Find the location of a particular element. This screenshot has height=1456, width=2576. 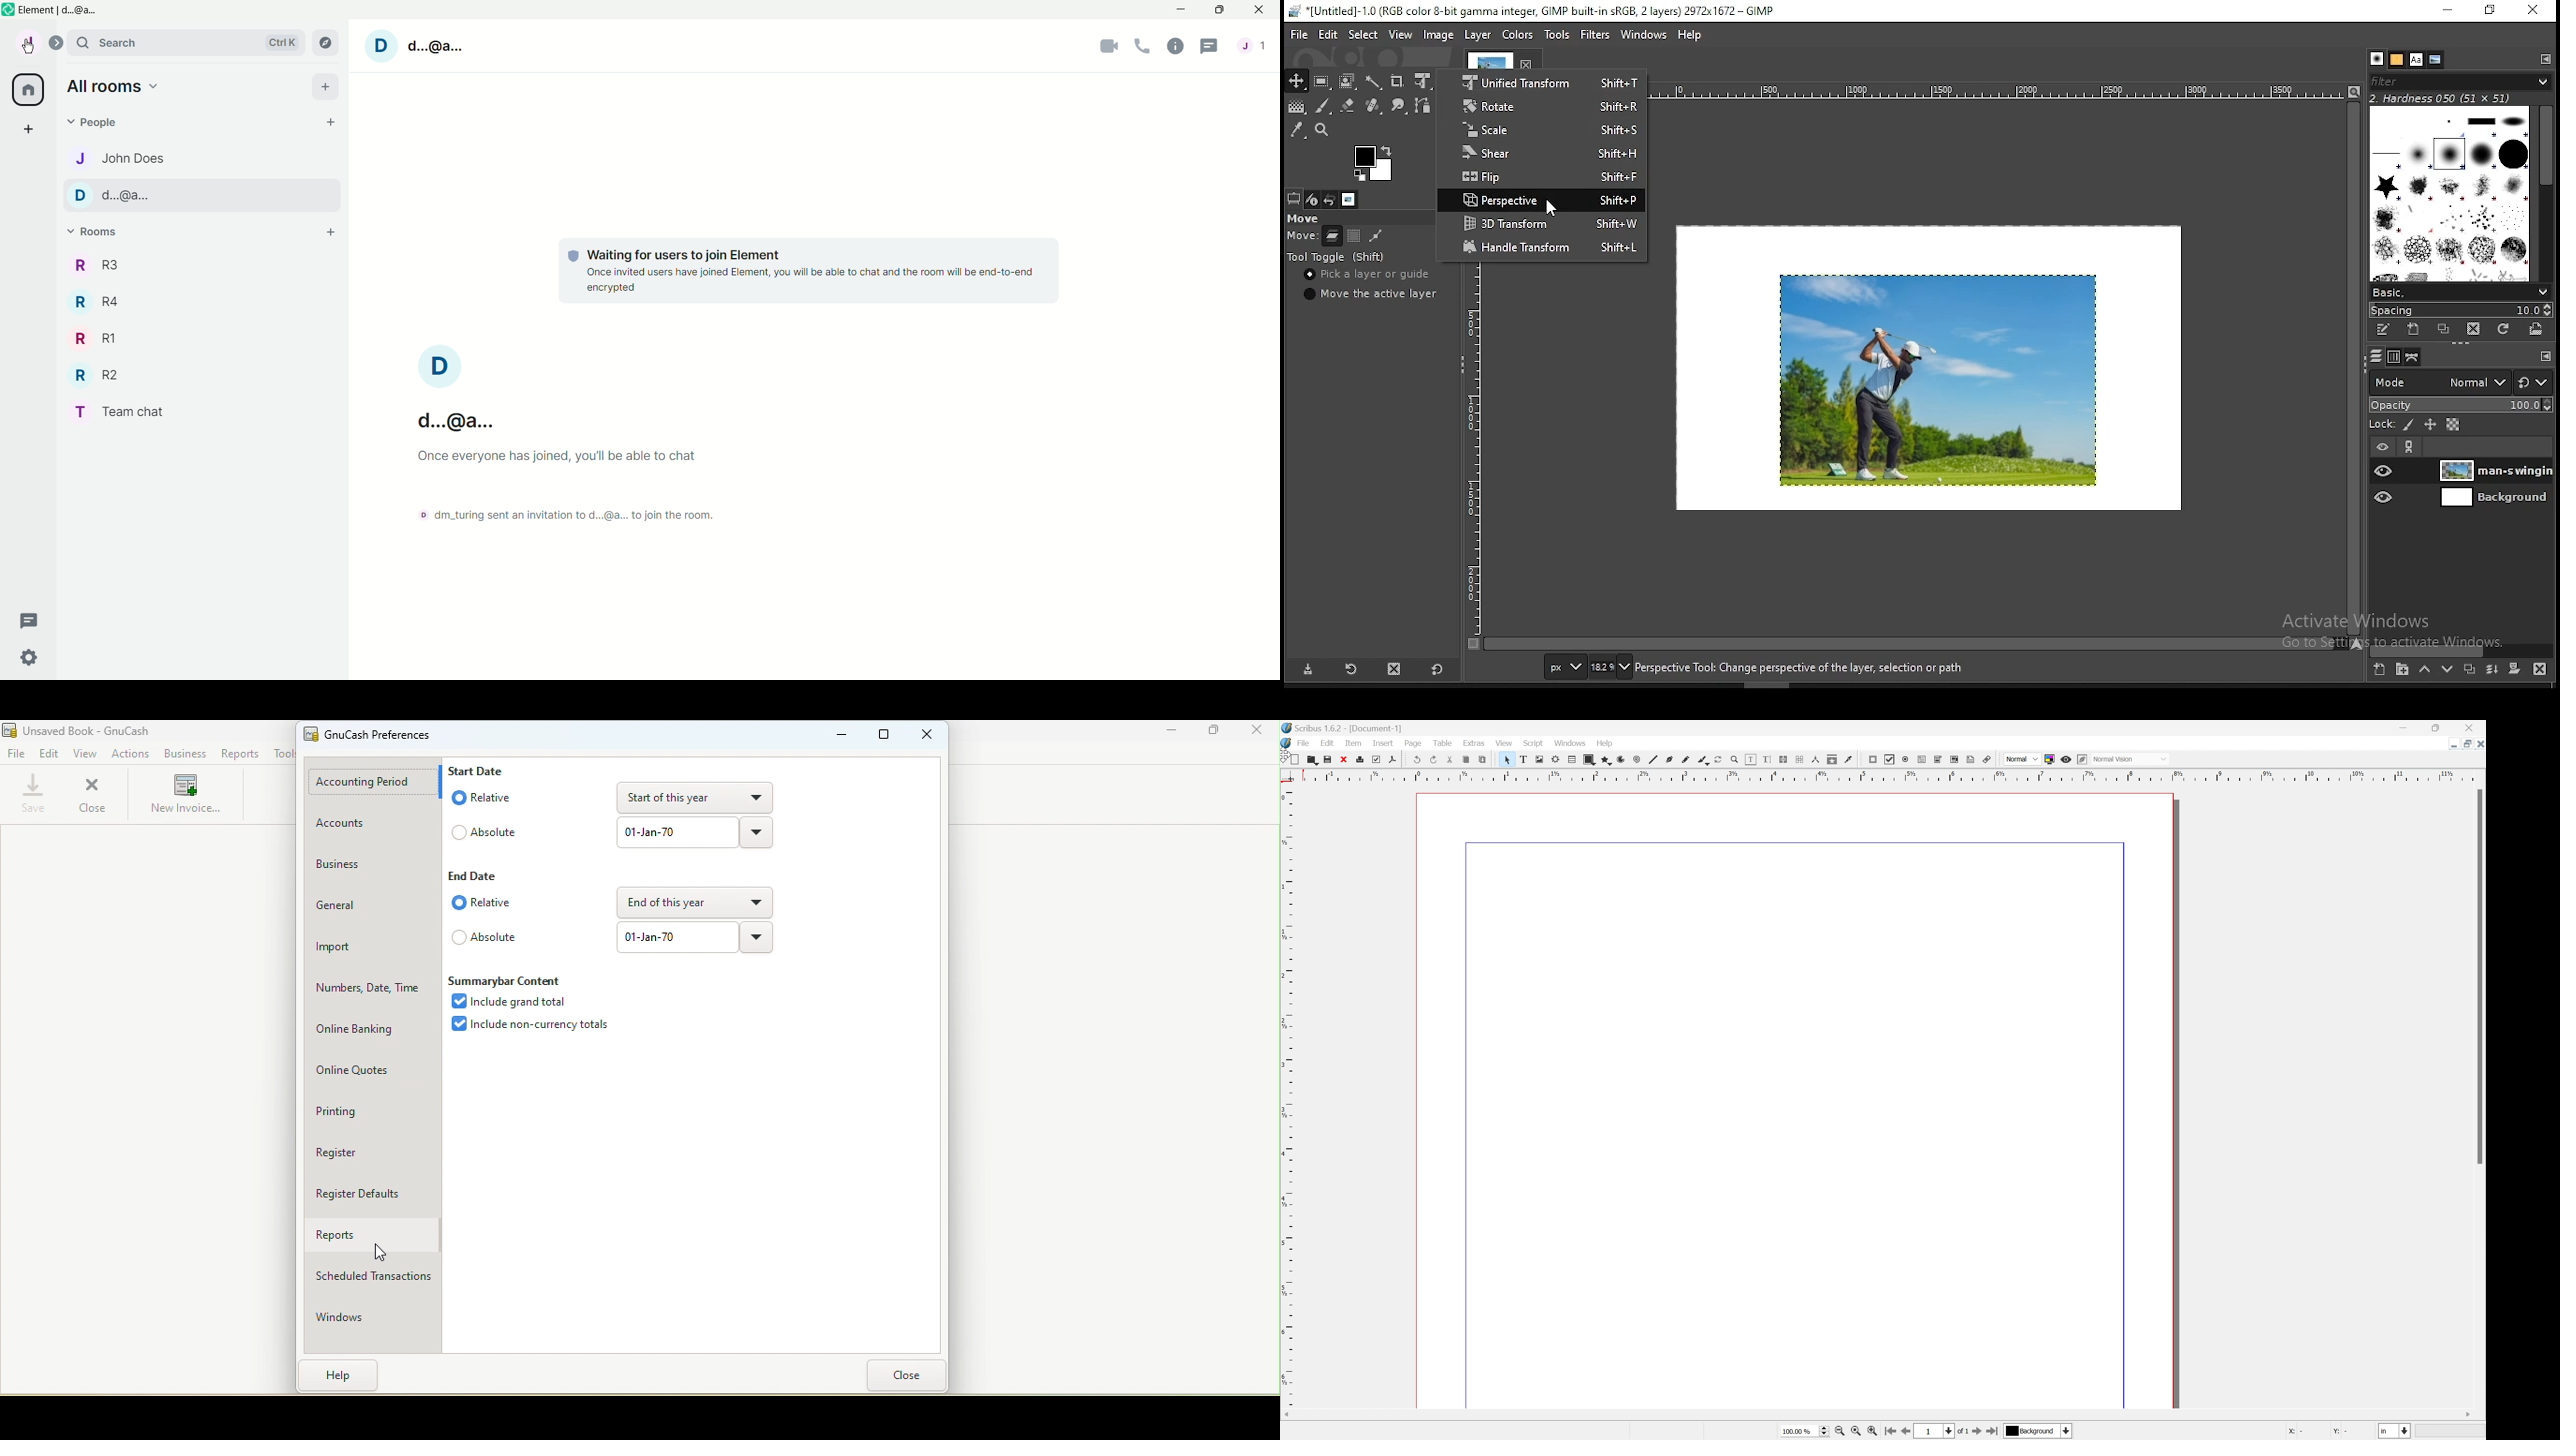

Actions is located at coordinates (132, 753).